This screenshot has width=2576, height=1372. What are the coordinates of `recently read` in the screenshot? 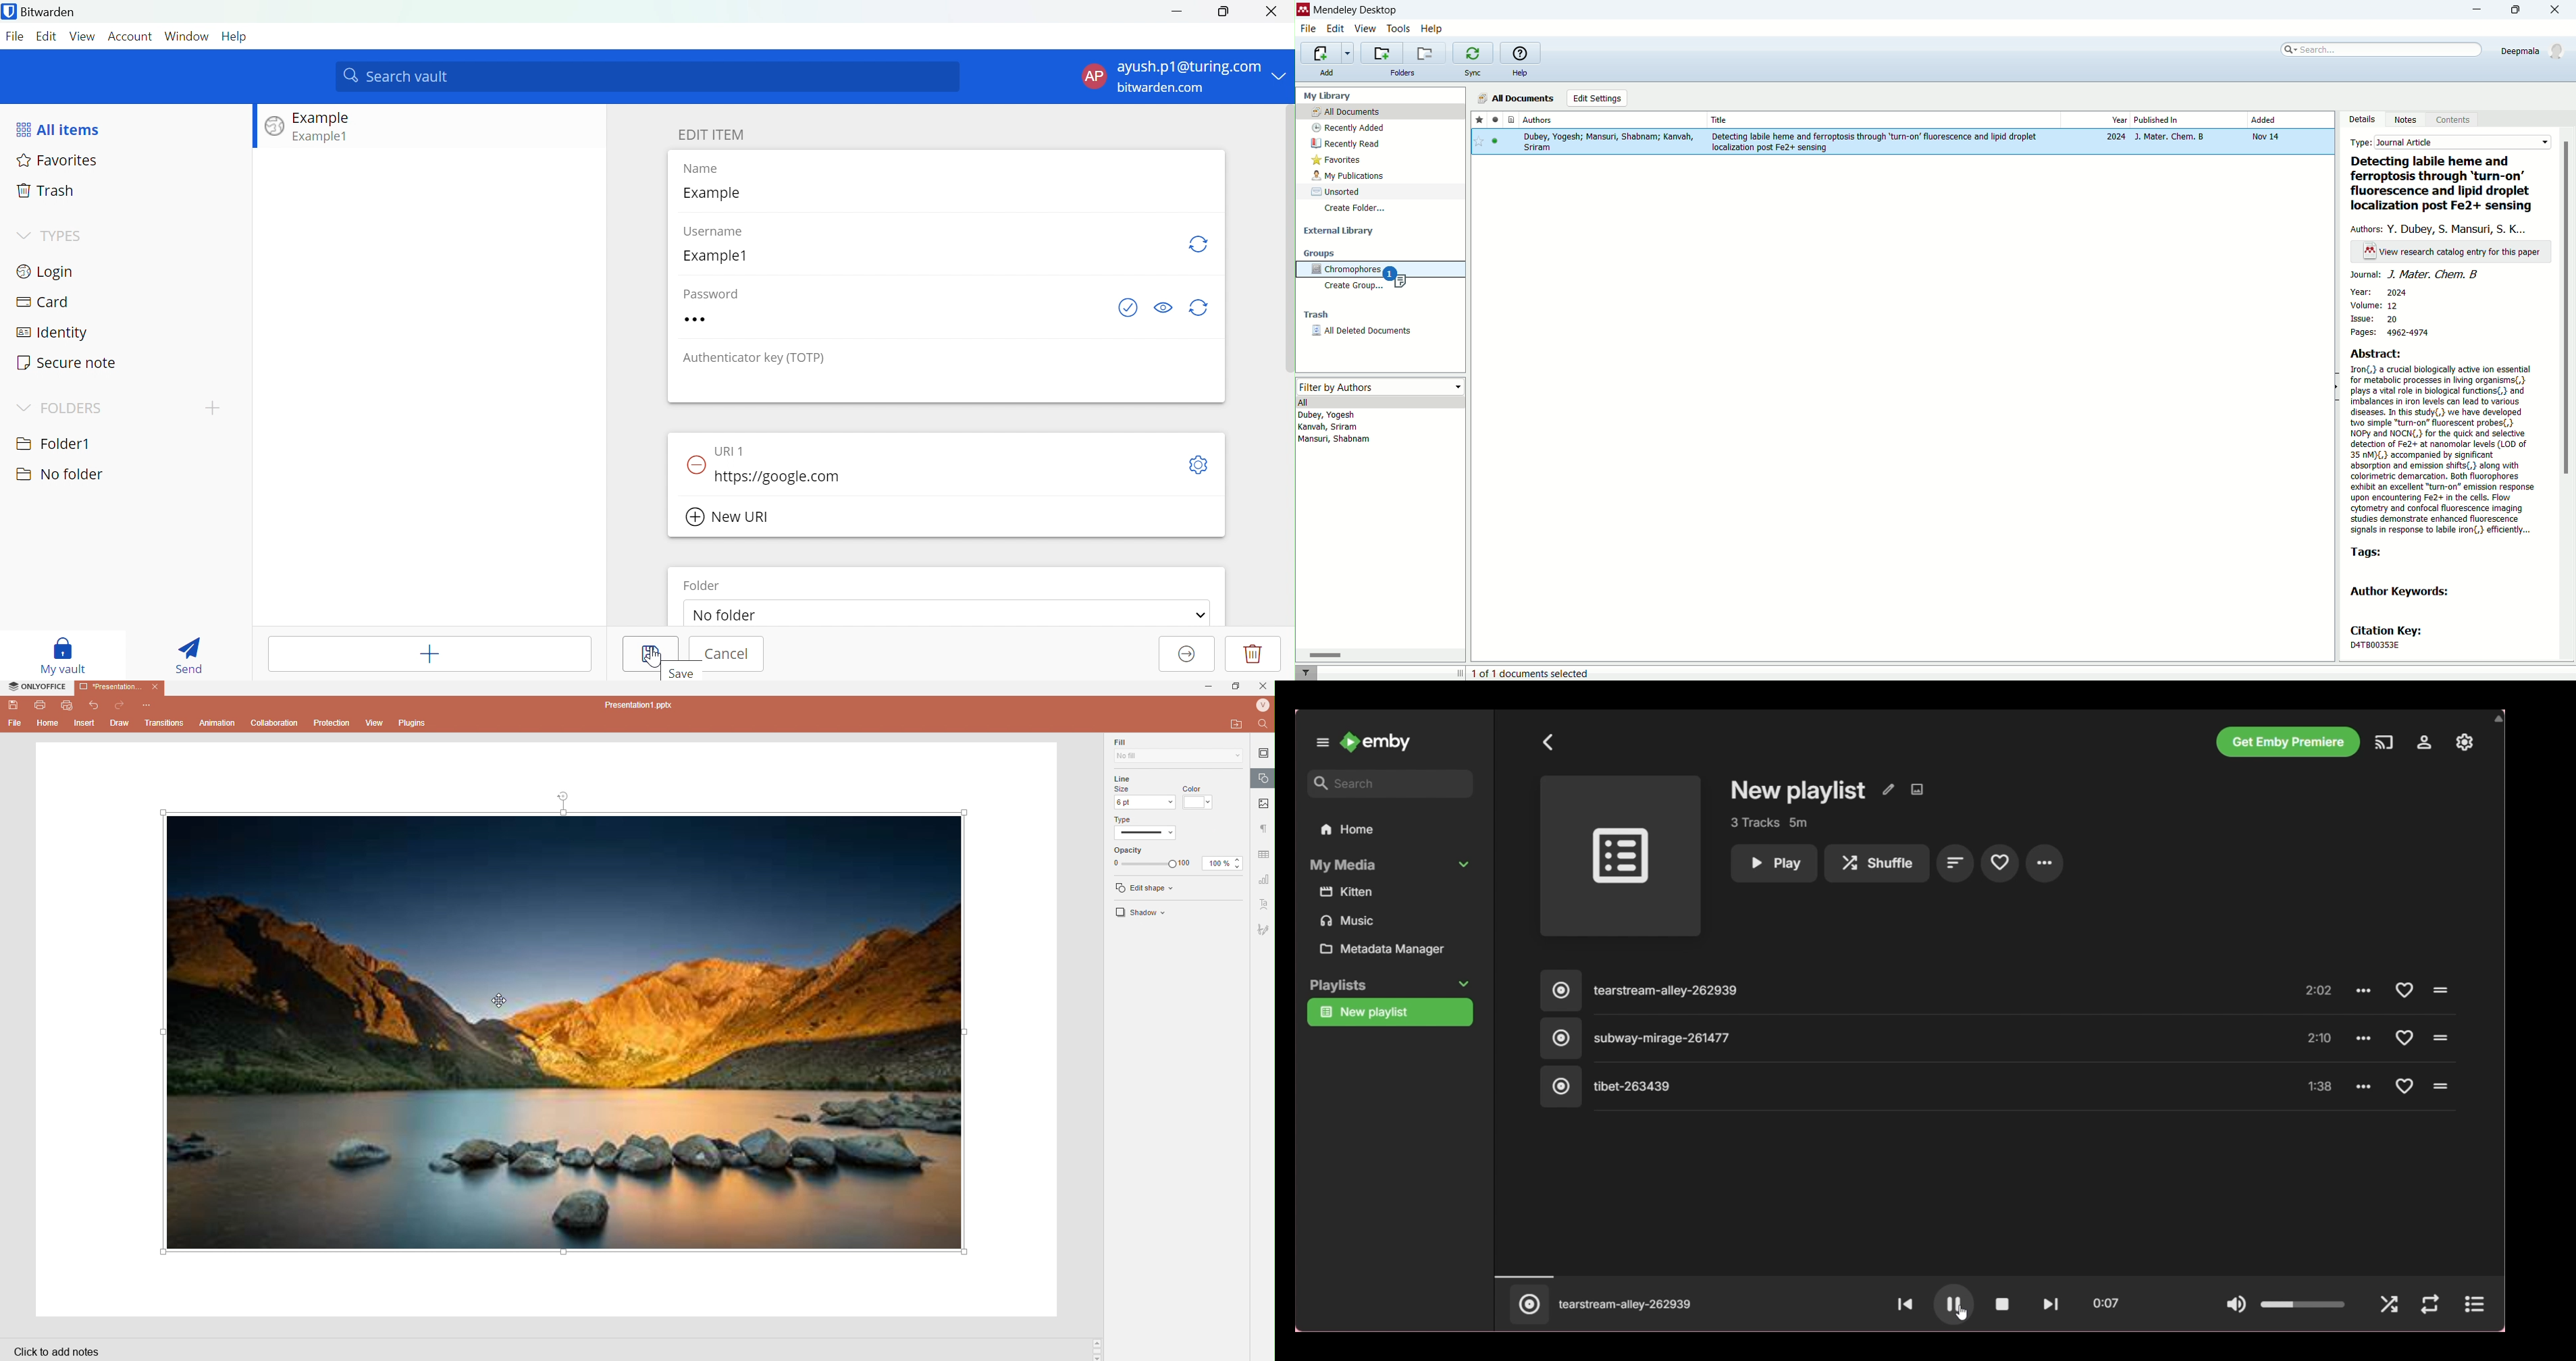 It's located at (1346, 145).